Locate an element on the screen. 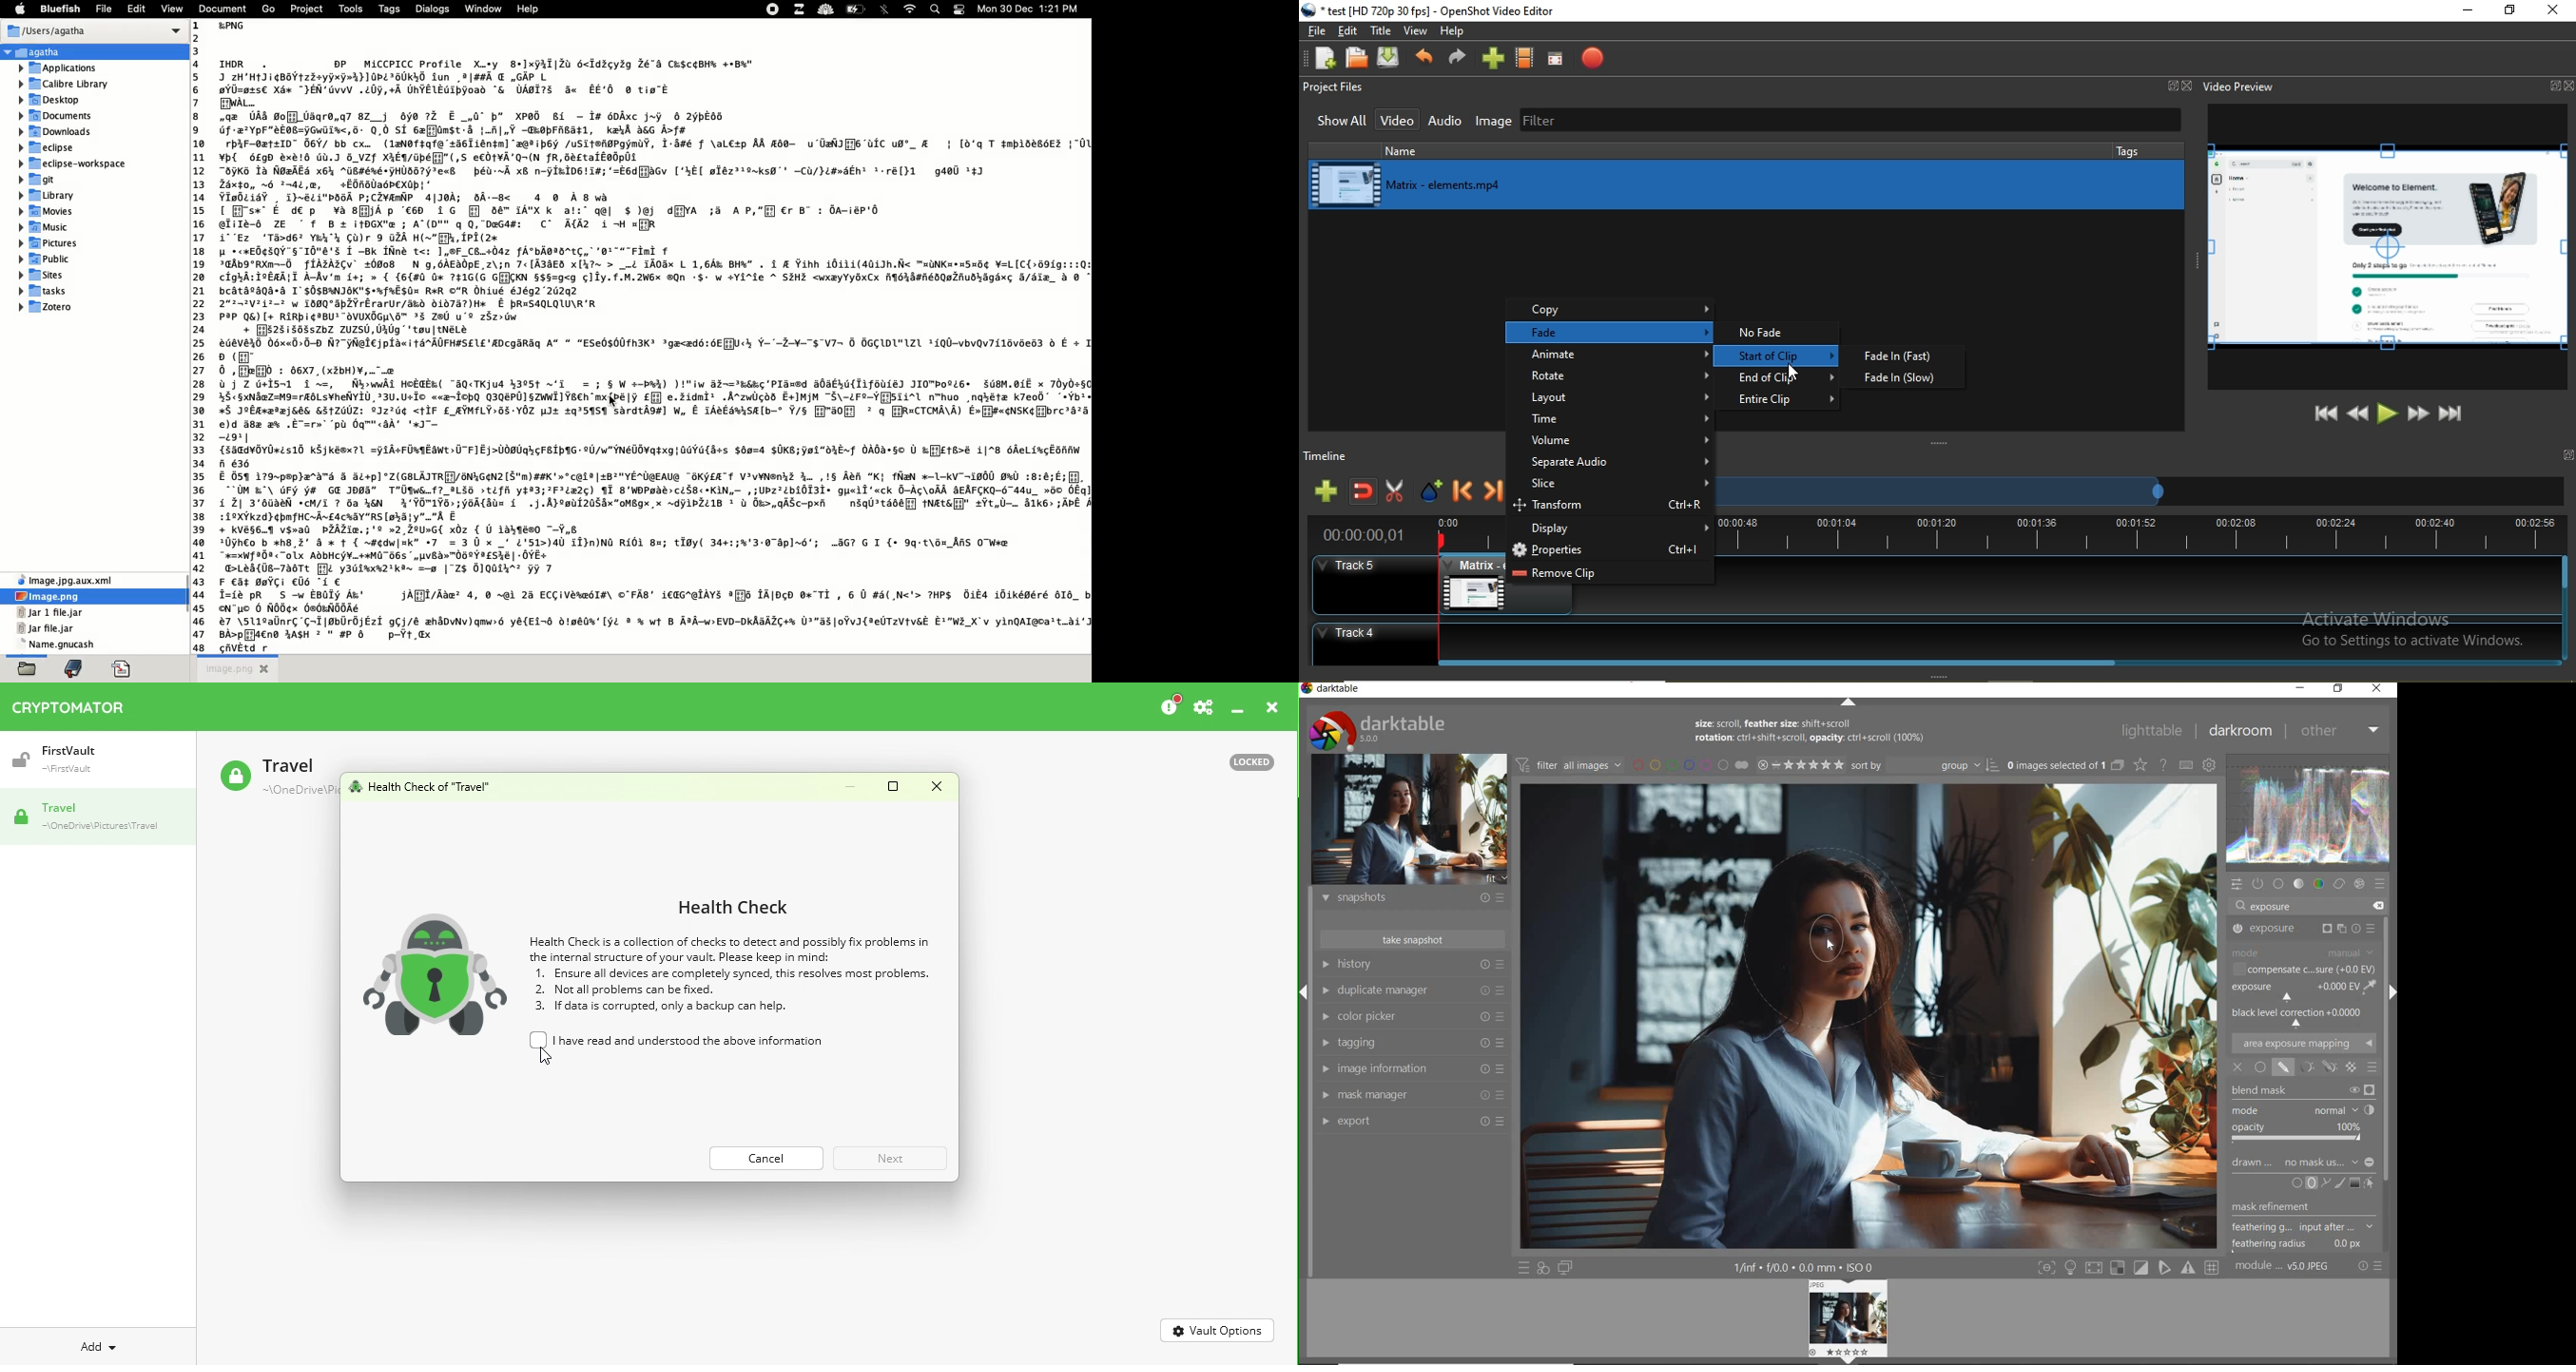 The height and width of the screenshot is (1372, 2576). EXPOSURE is located at coordinates (2294, 991).